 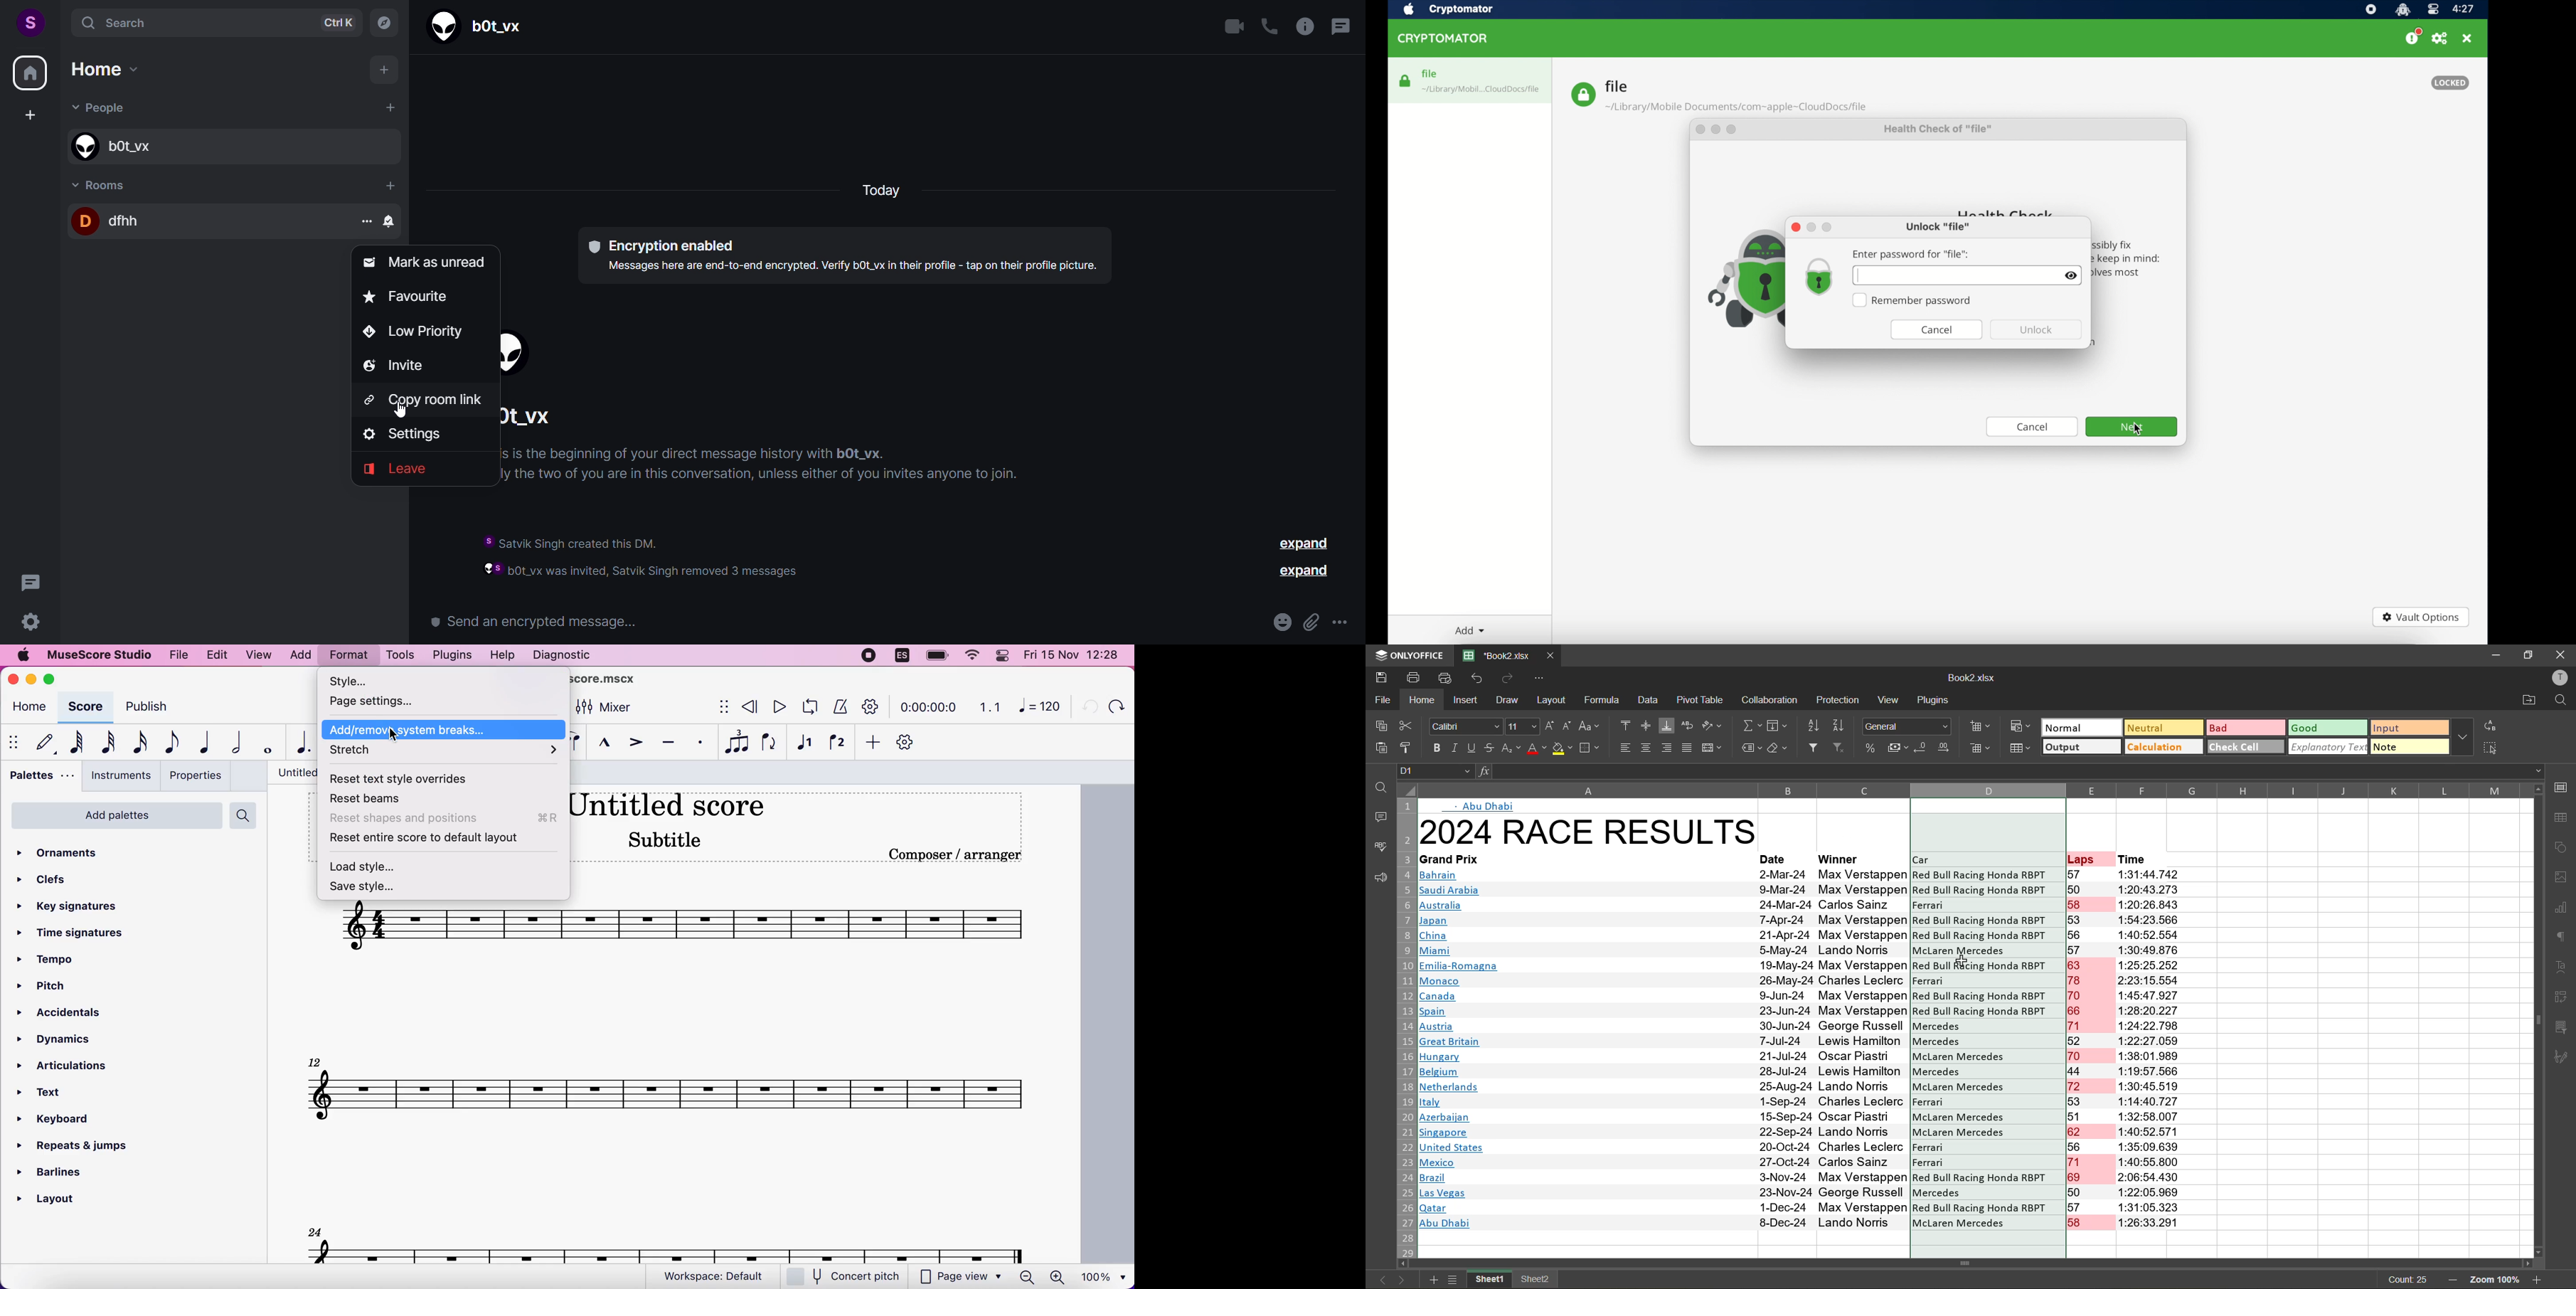 What do you see at coordinates (2524, 1263) in the screenshot?
I see `move right` at bounding box center [2524, 1263].